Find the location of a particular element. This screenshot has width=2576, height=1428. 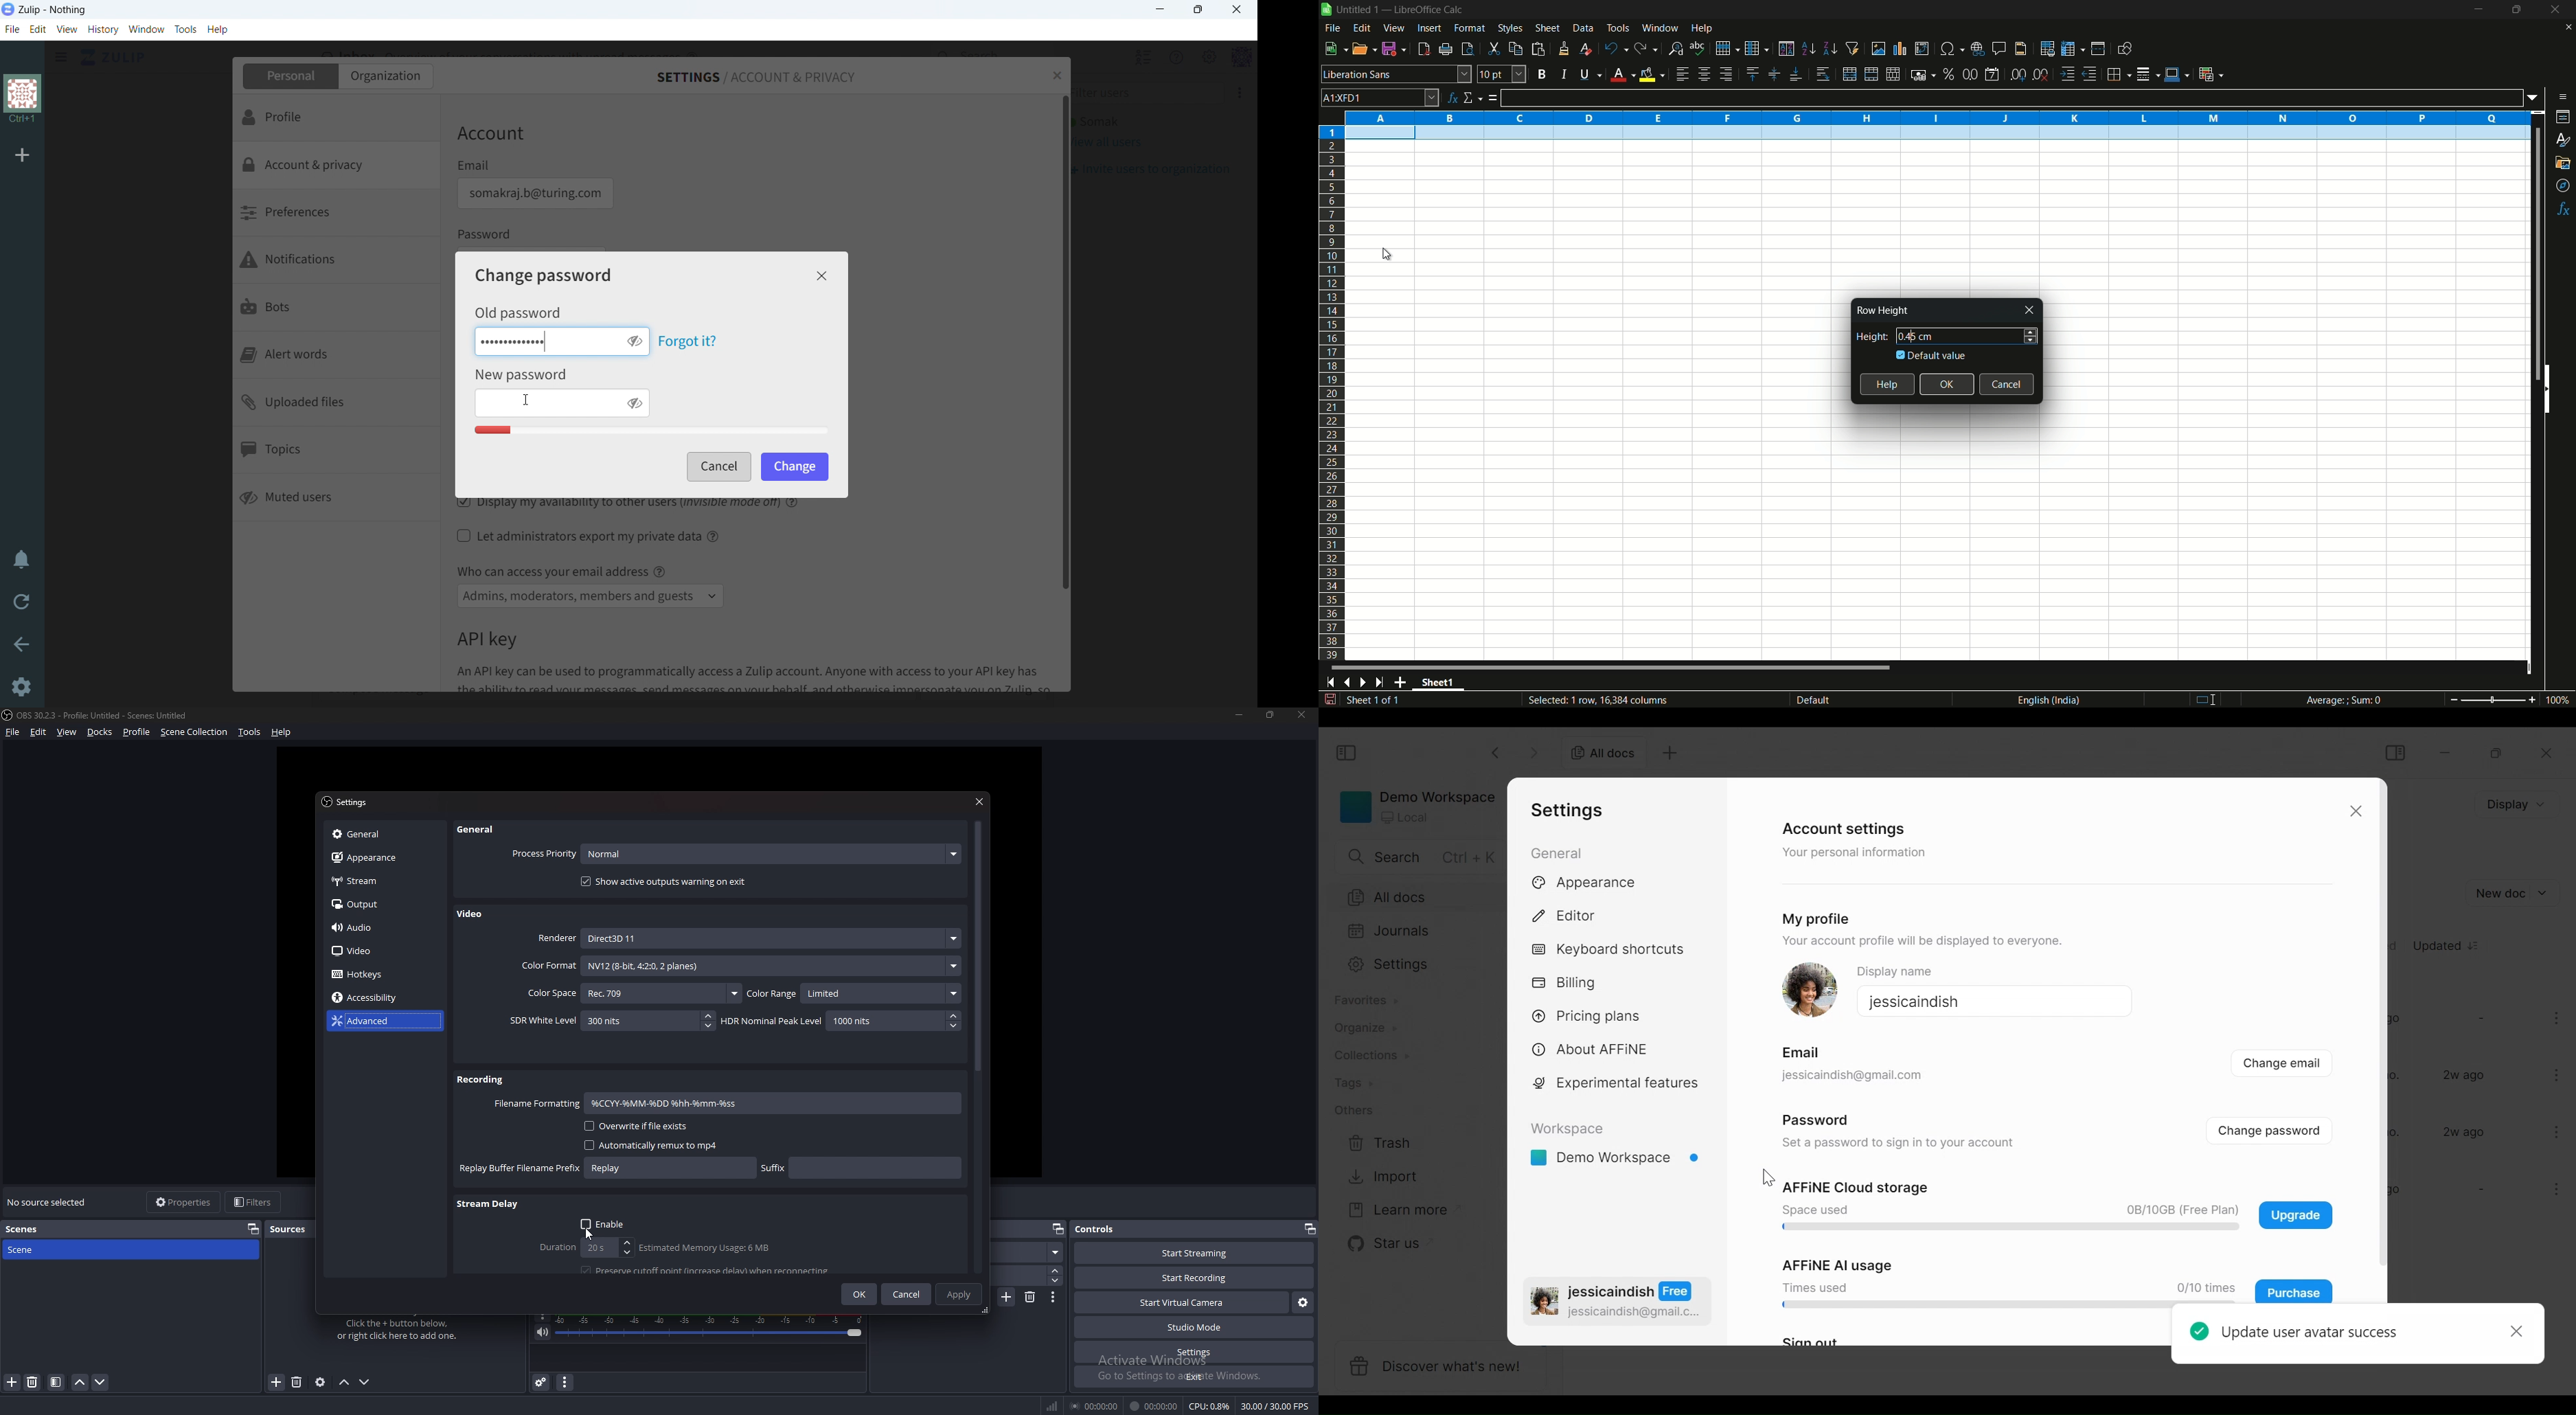

Times used is located at coordinates (1815, 1287).